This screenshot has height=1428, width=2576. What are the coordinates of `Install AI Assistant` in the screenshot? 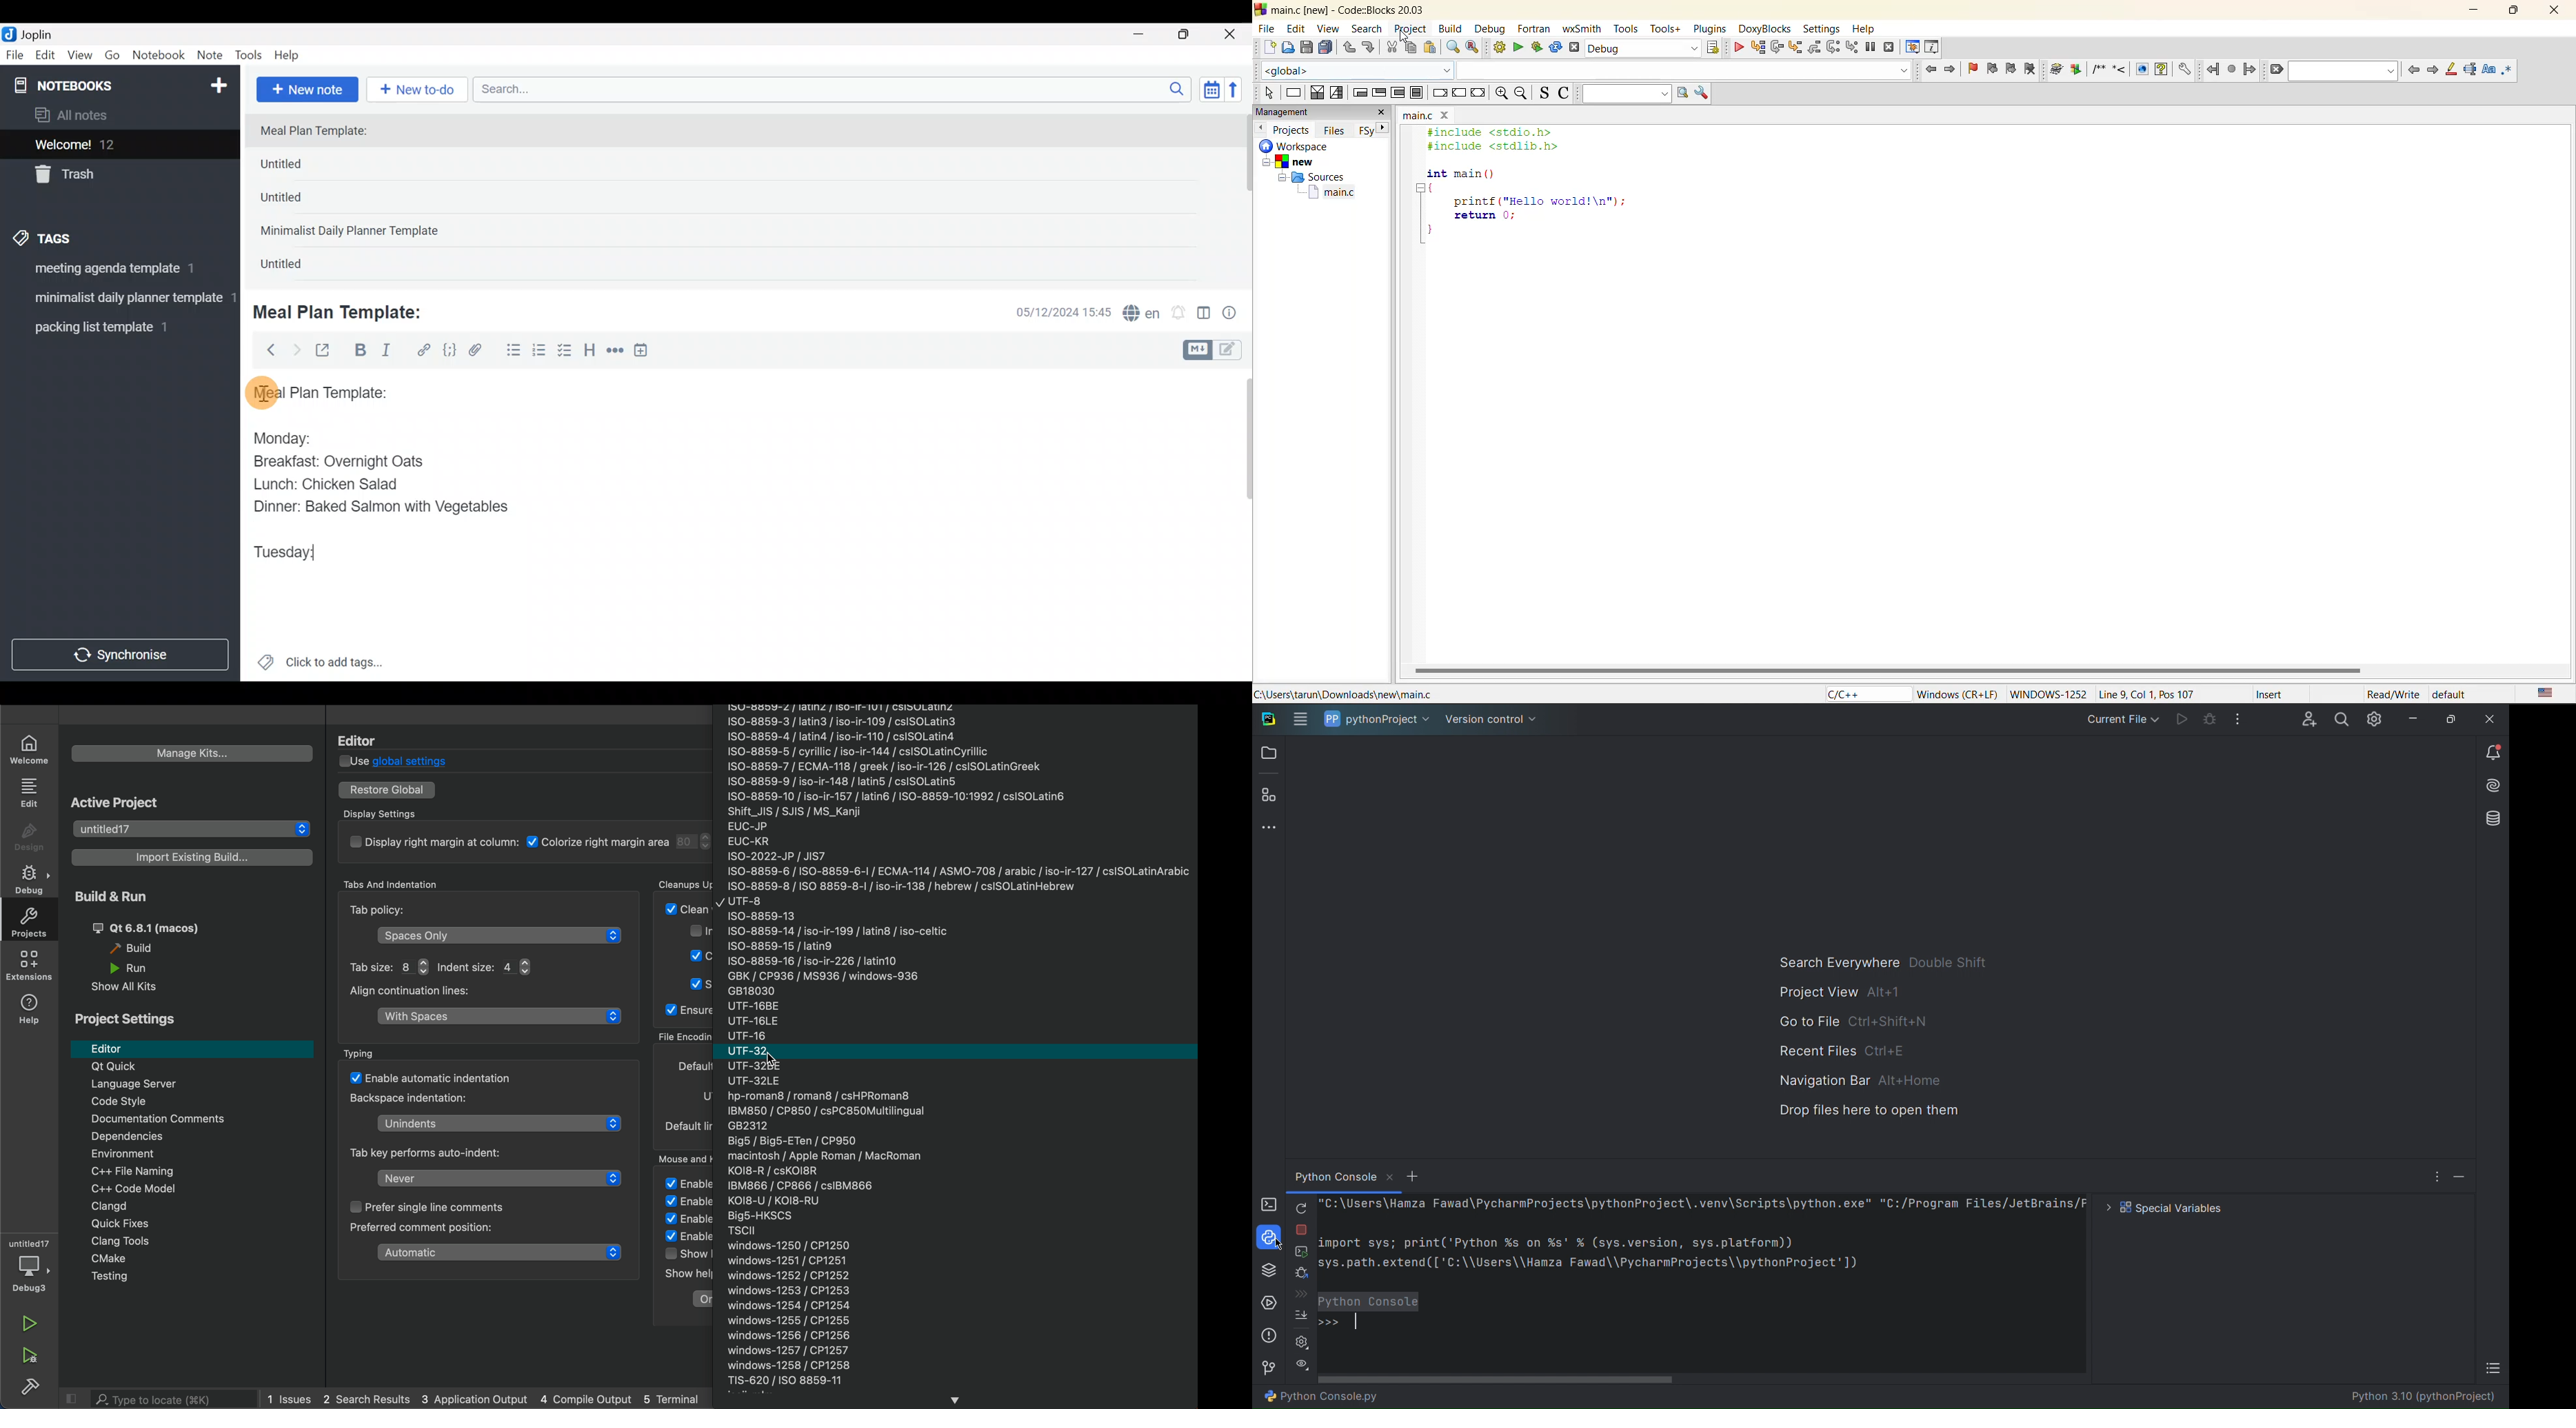 It's located at (2493, 786).